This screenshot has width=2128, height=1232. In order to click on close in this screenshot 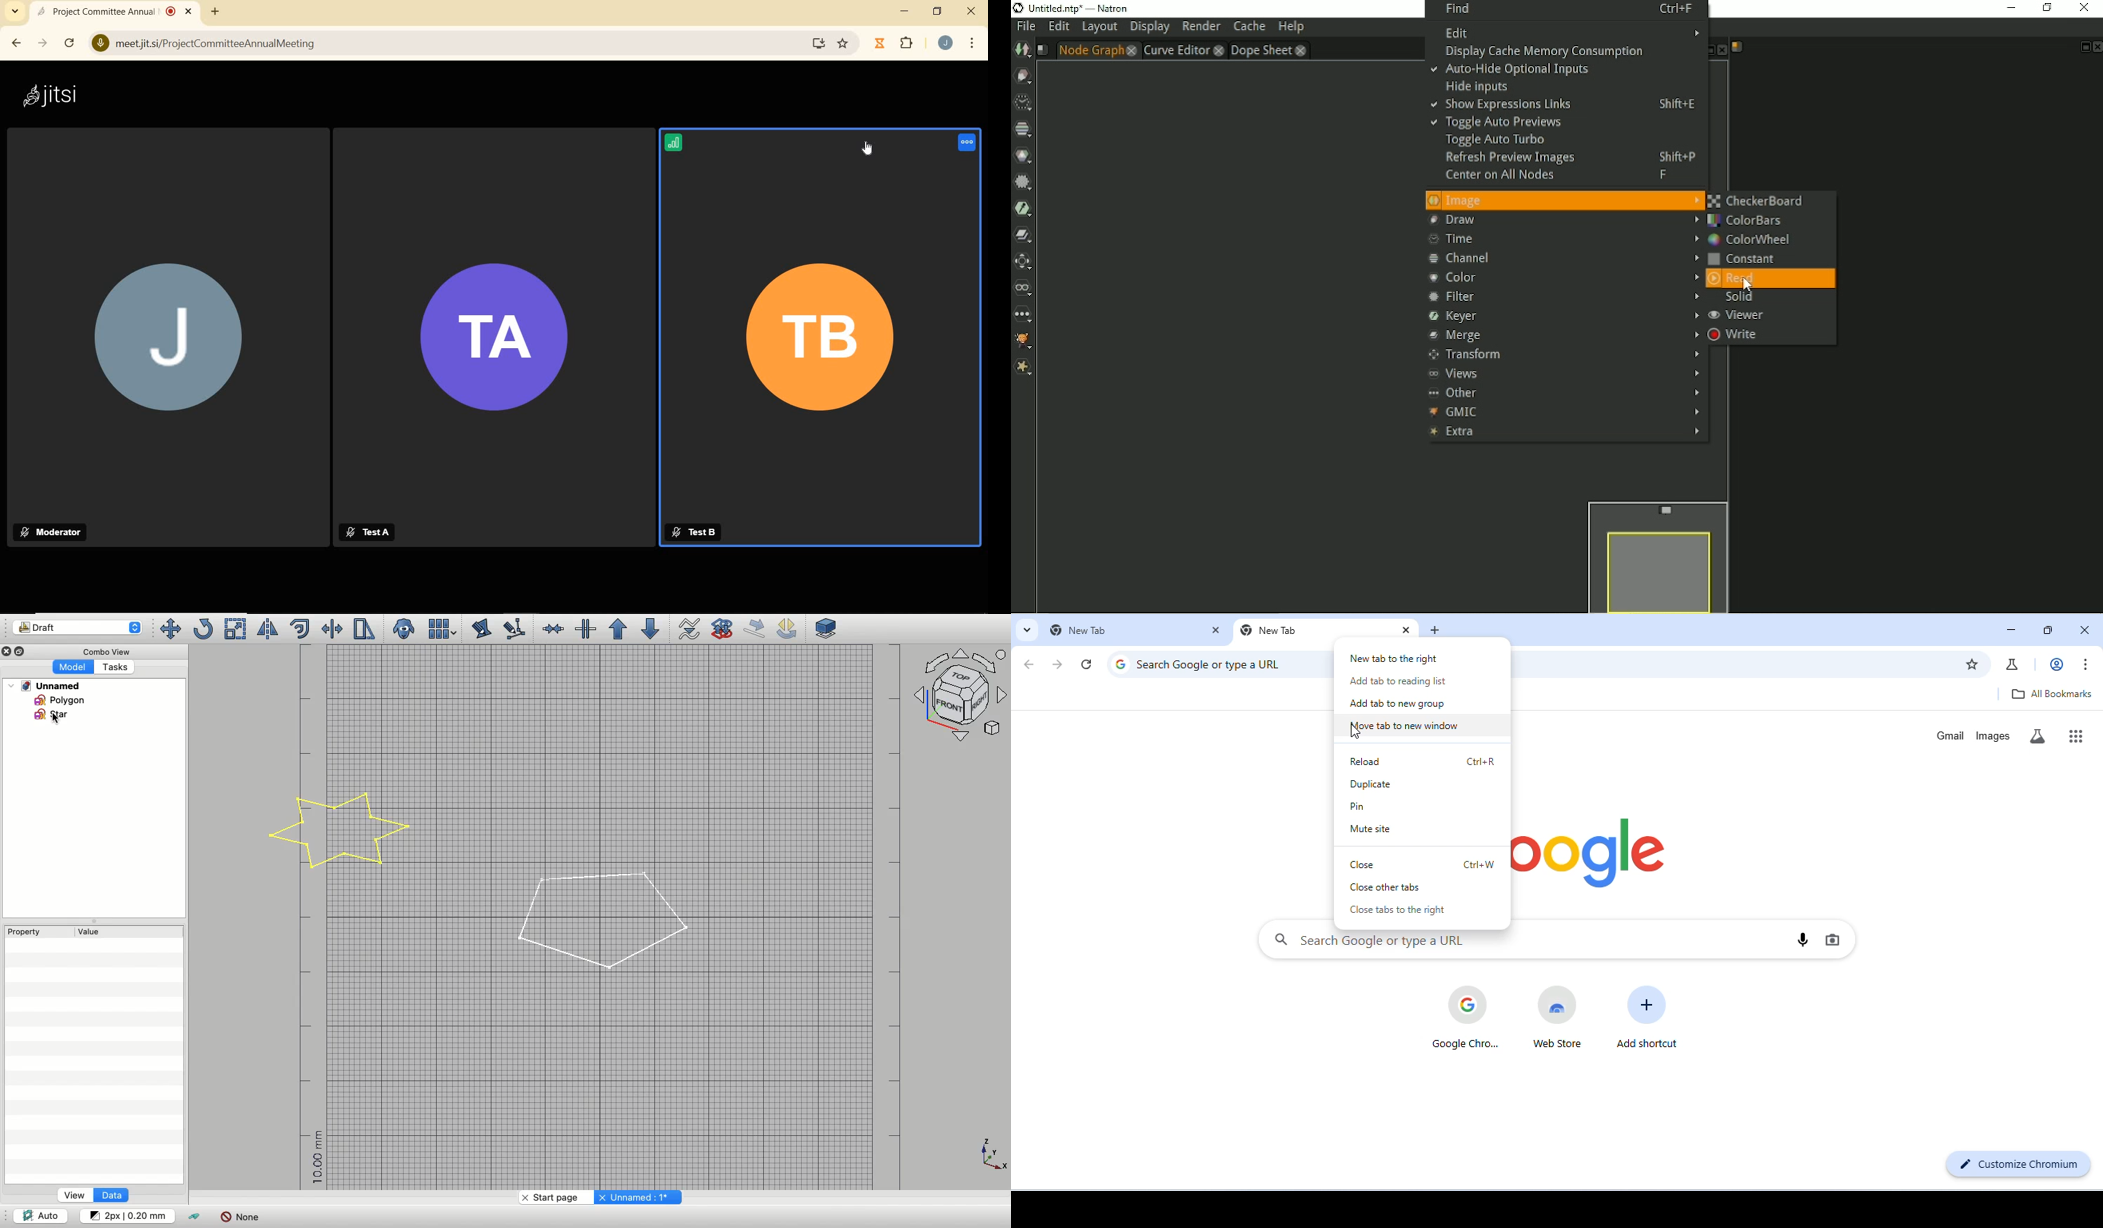, I will do `click(1423, 863)`.